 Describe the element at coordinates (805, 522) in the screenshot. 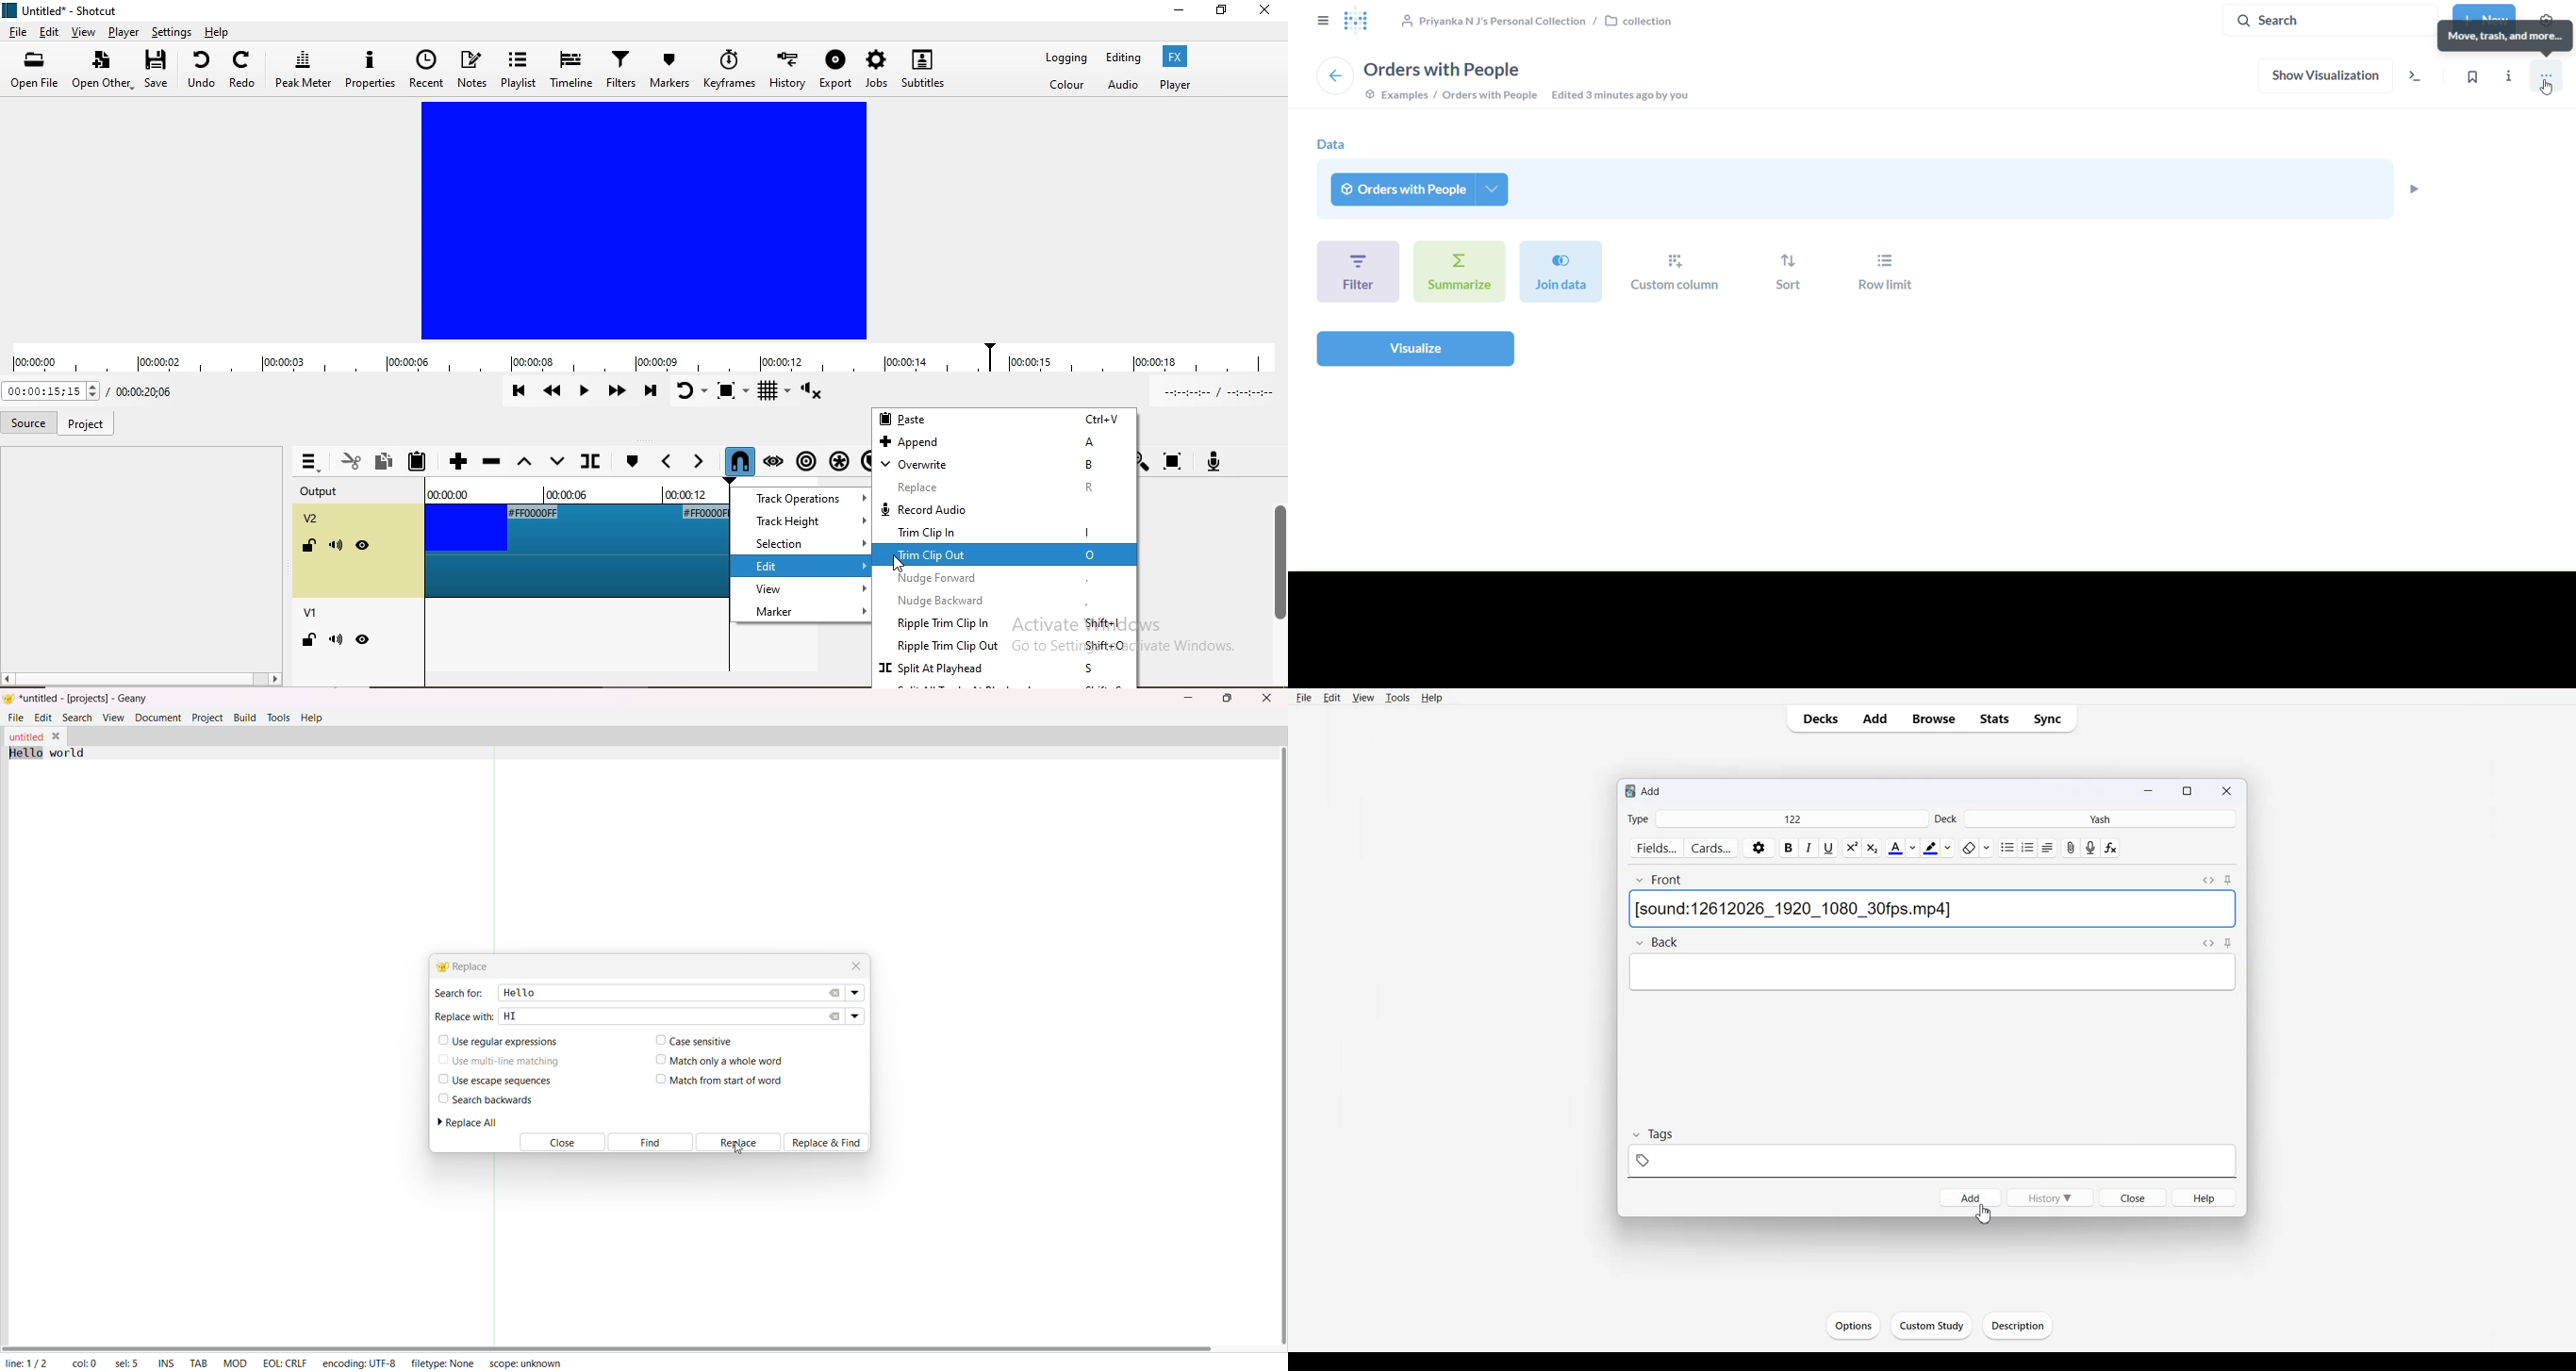

I see `track height` at that location.